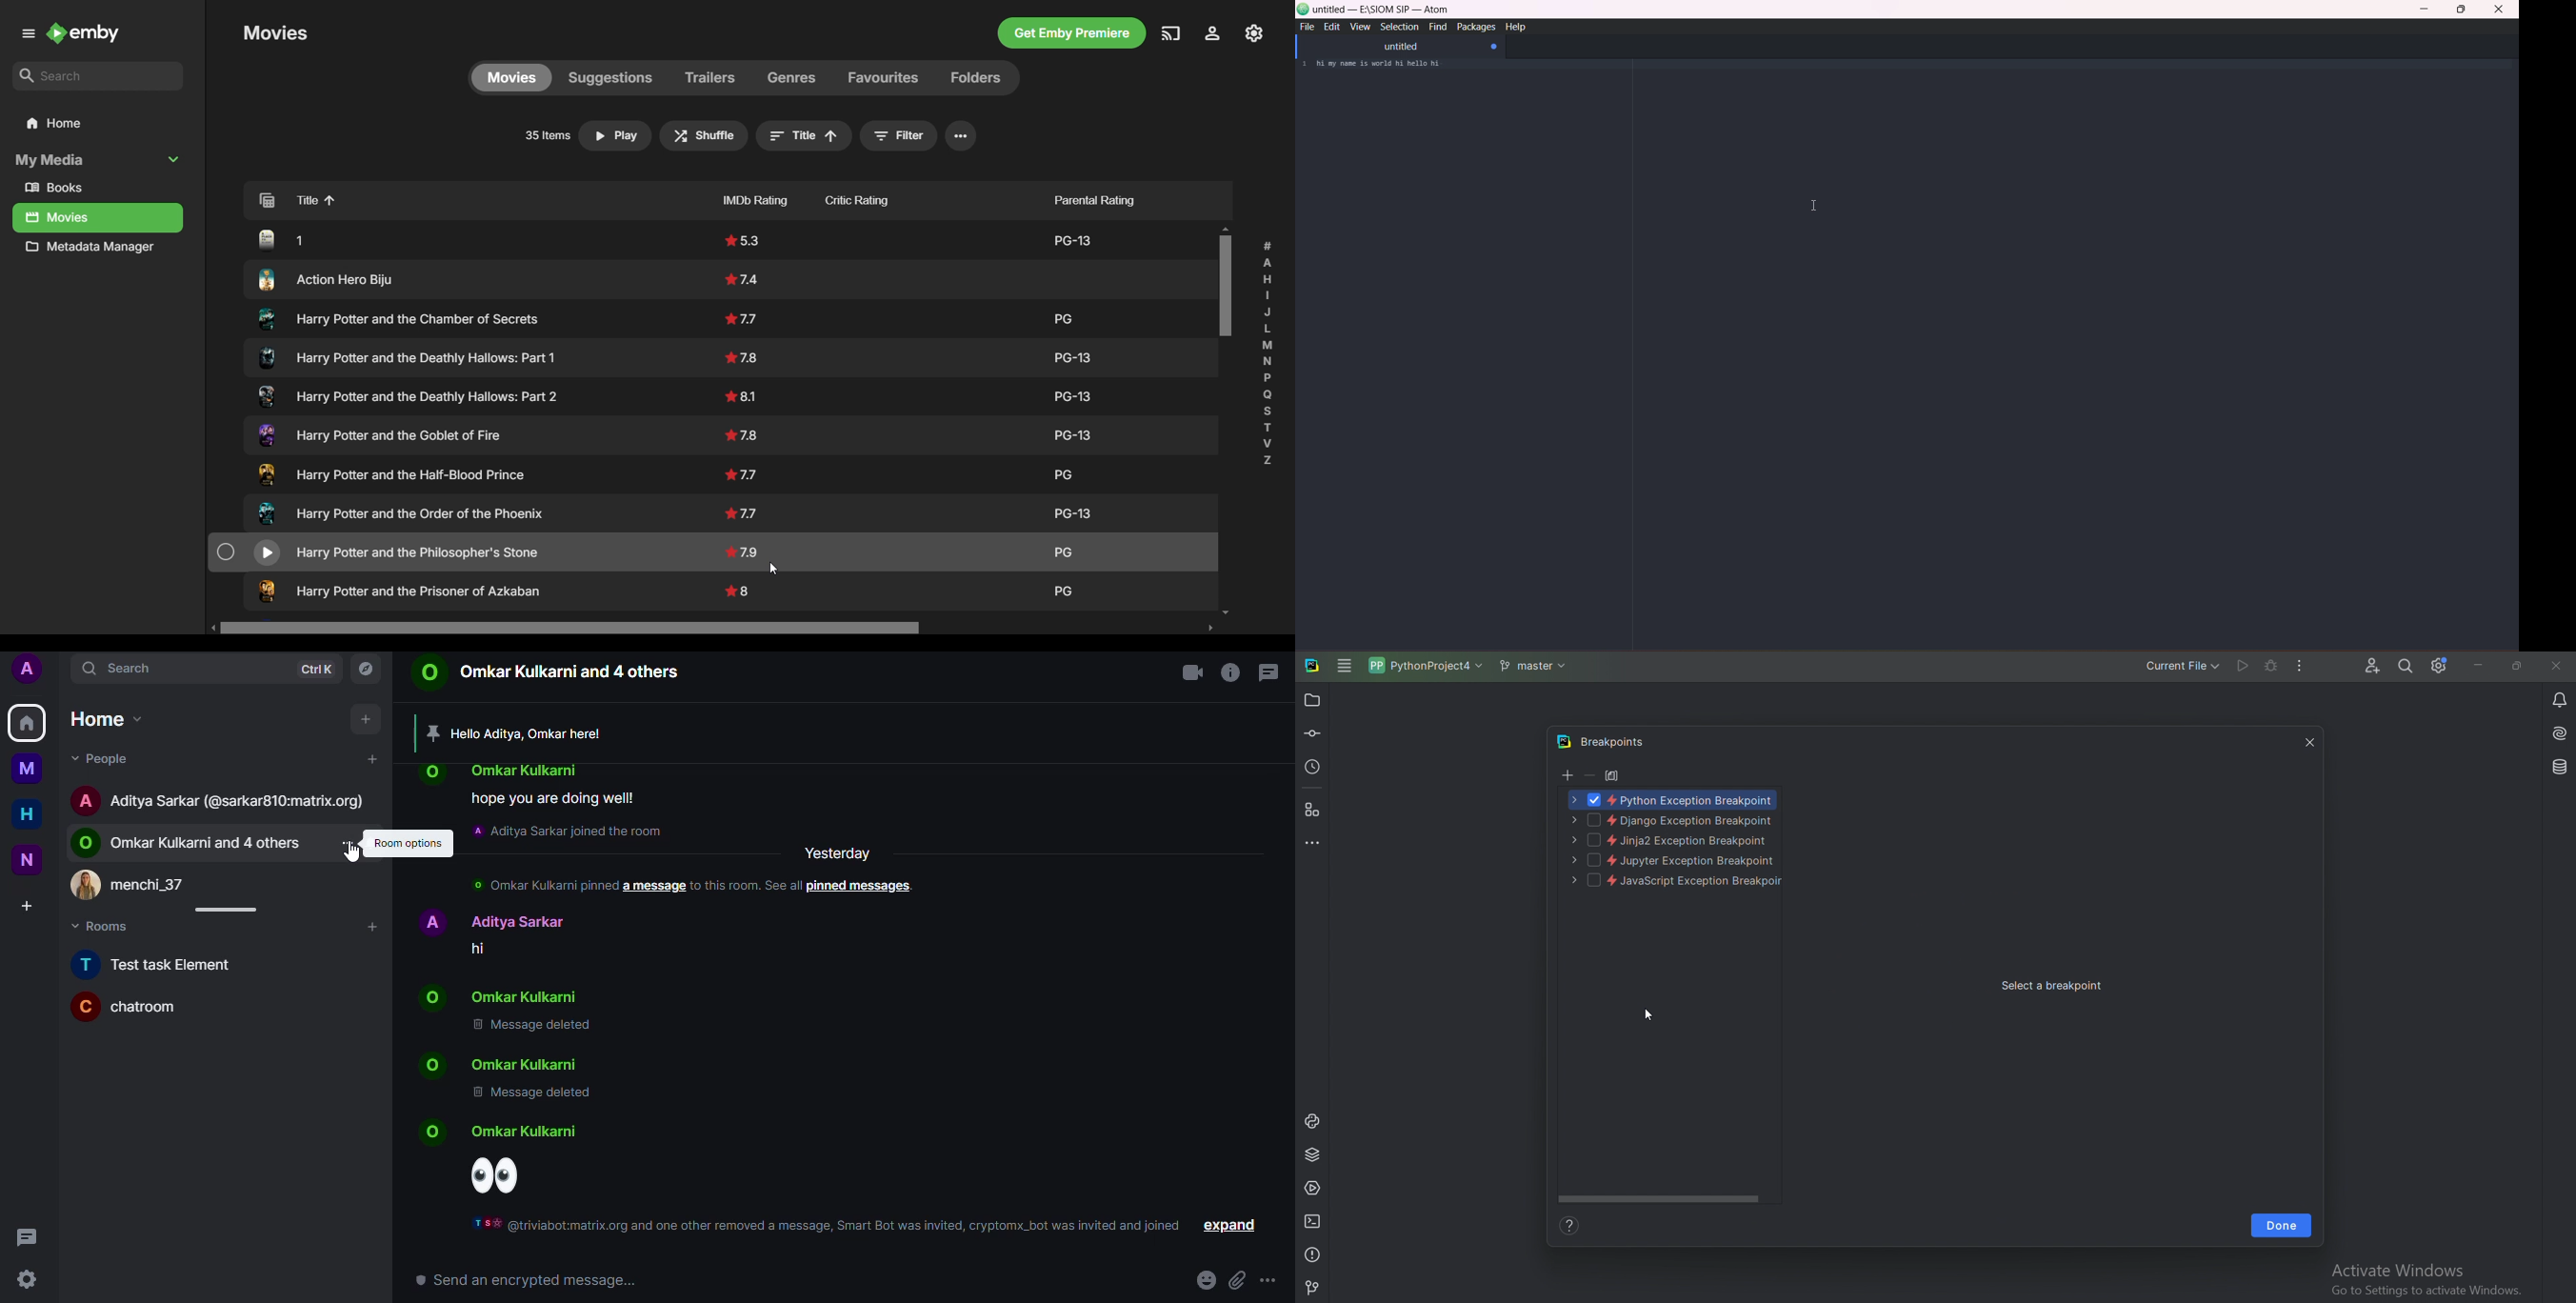 This screenshot has height=1316, width=2576. Describe the element at coordinates (499, 772) in the screenshot. I see `contact` at that location.